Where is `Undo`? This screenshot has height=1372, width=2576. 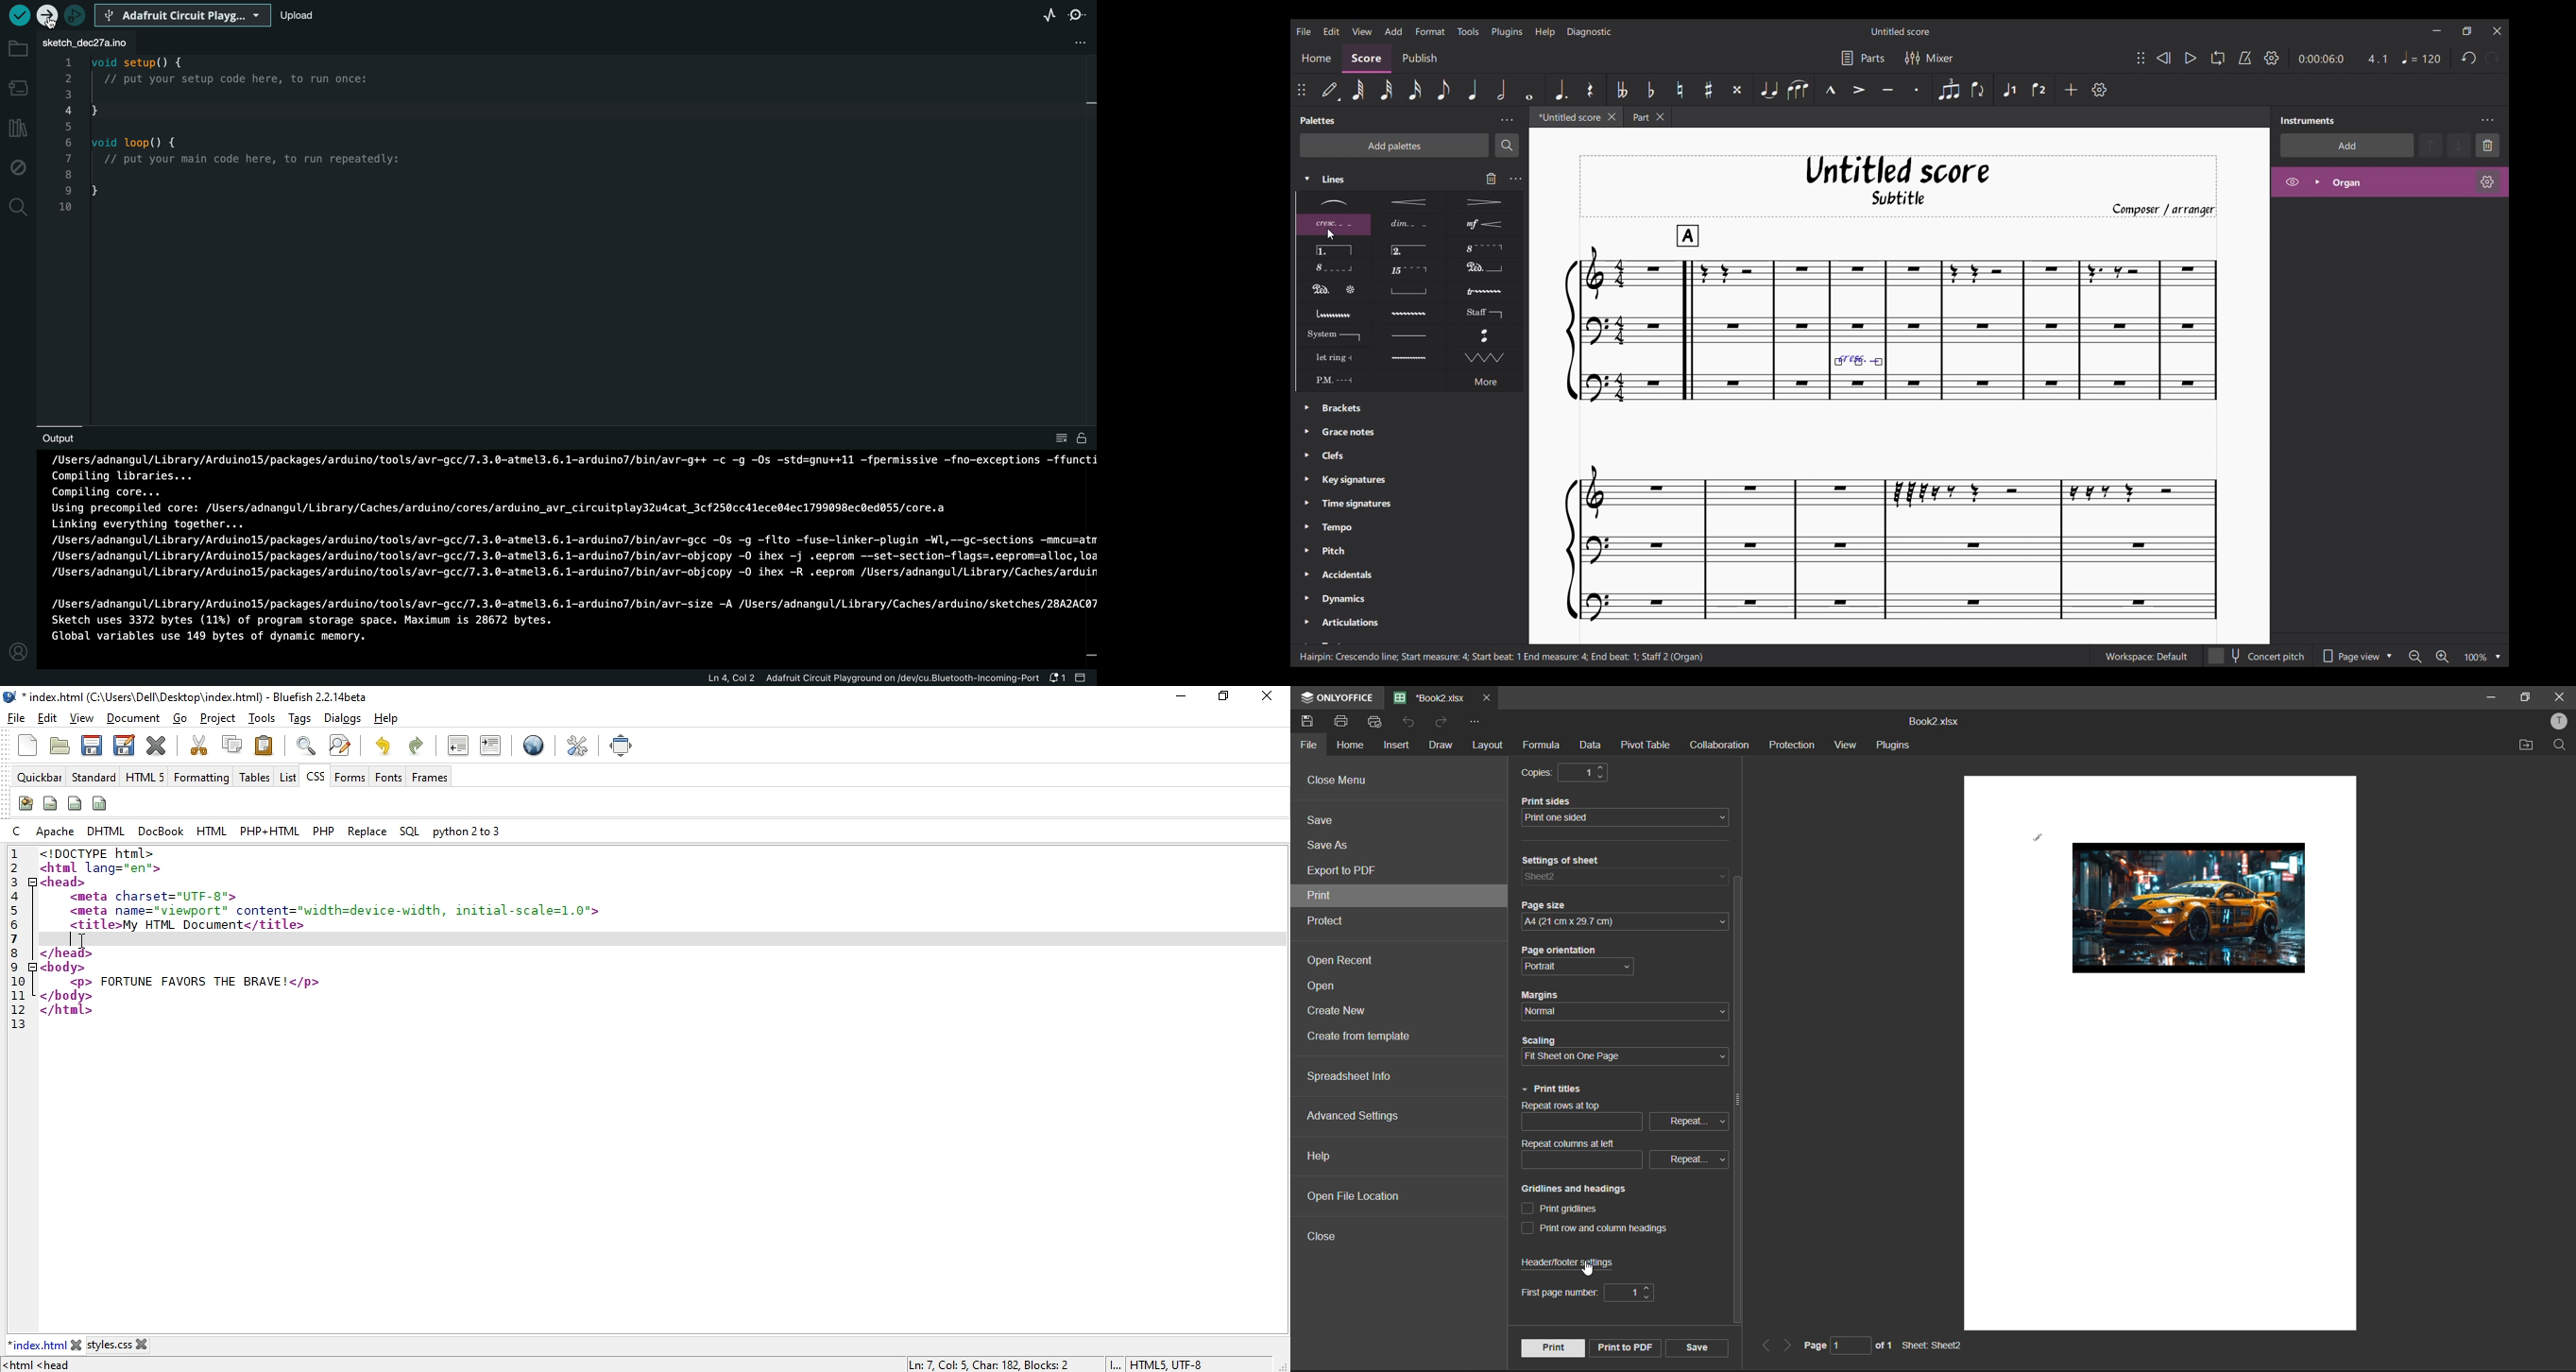 Undo is located at coordinates (2470, 58).